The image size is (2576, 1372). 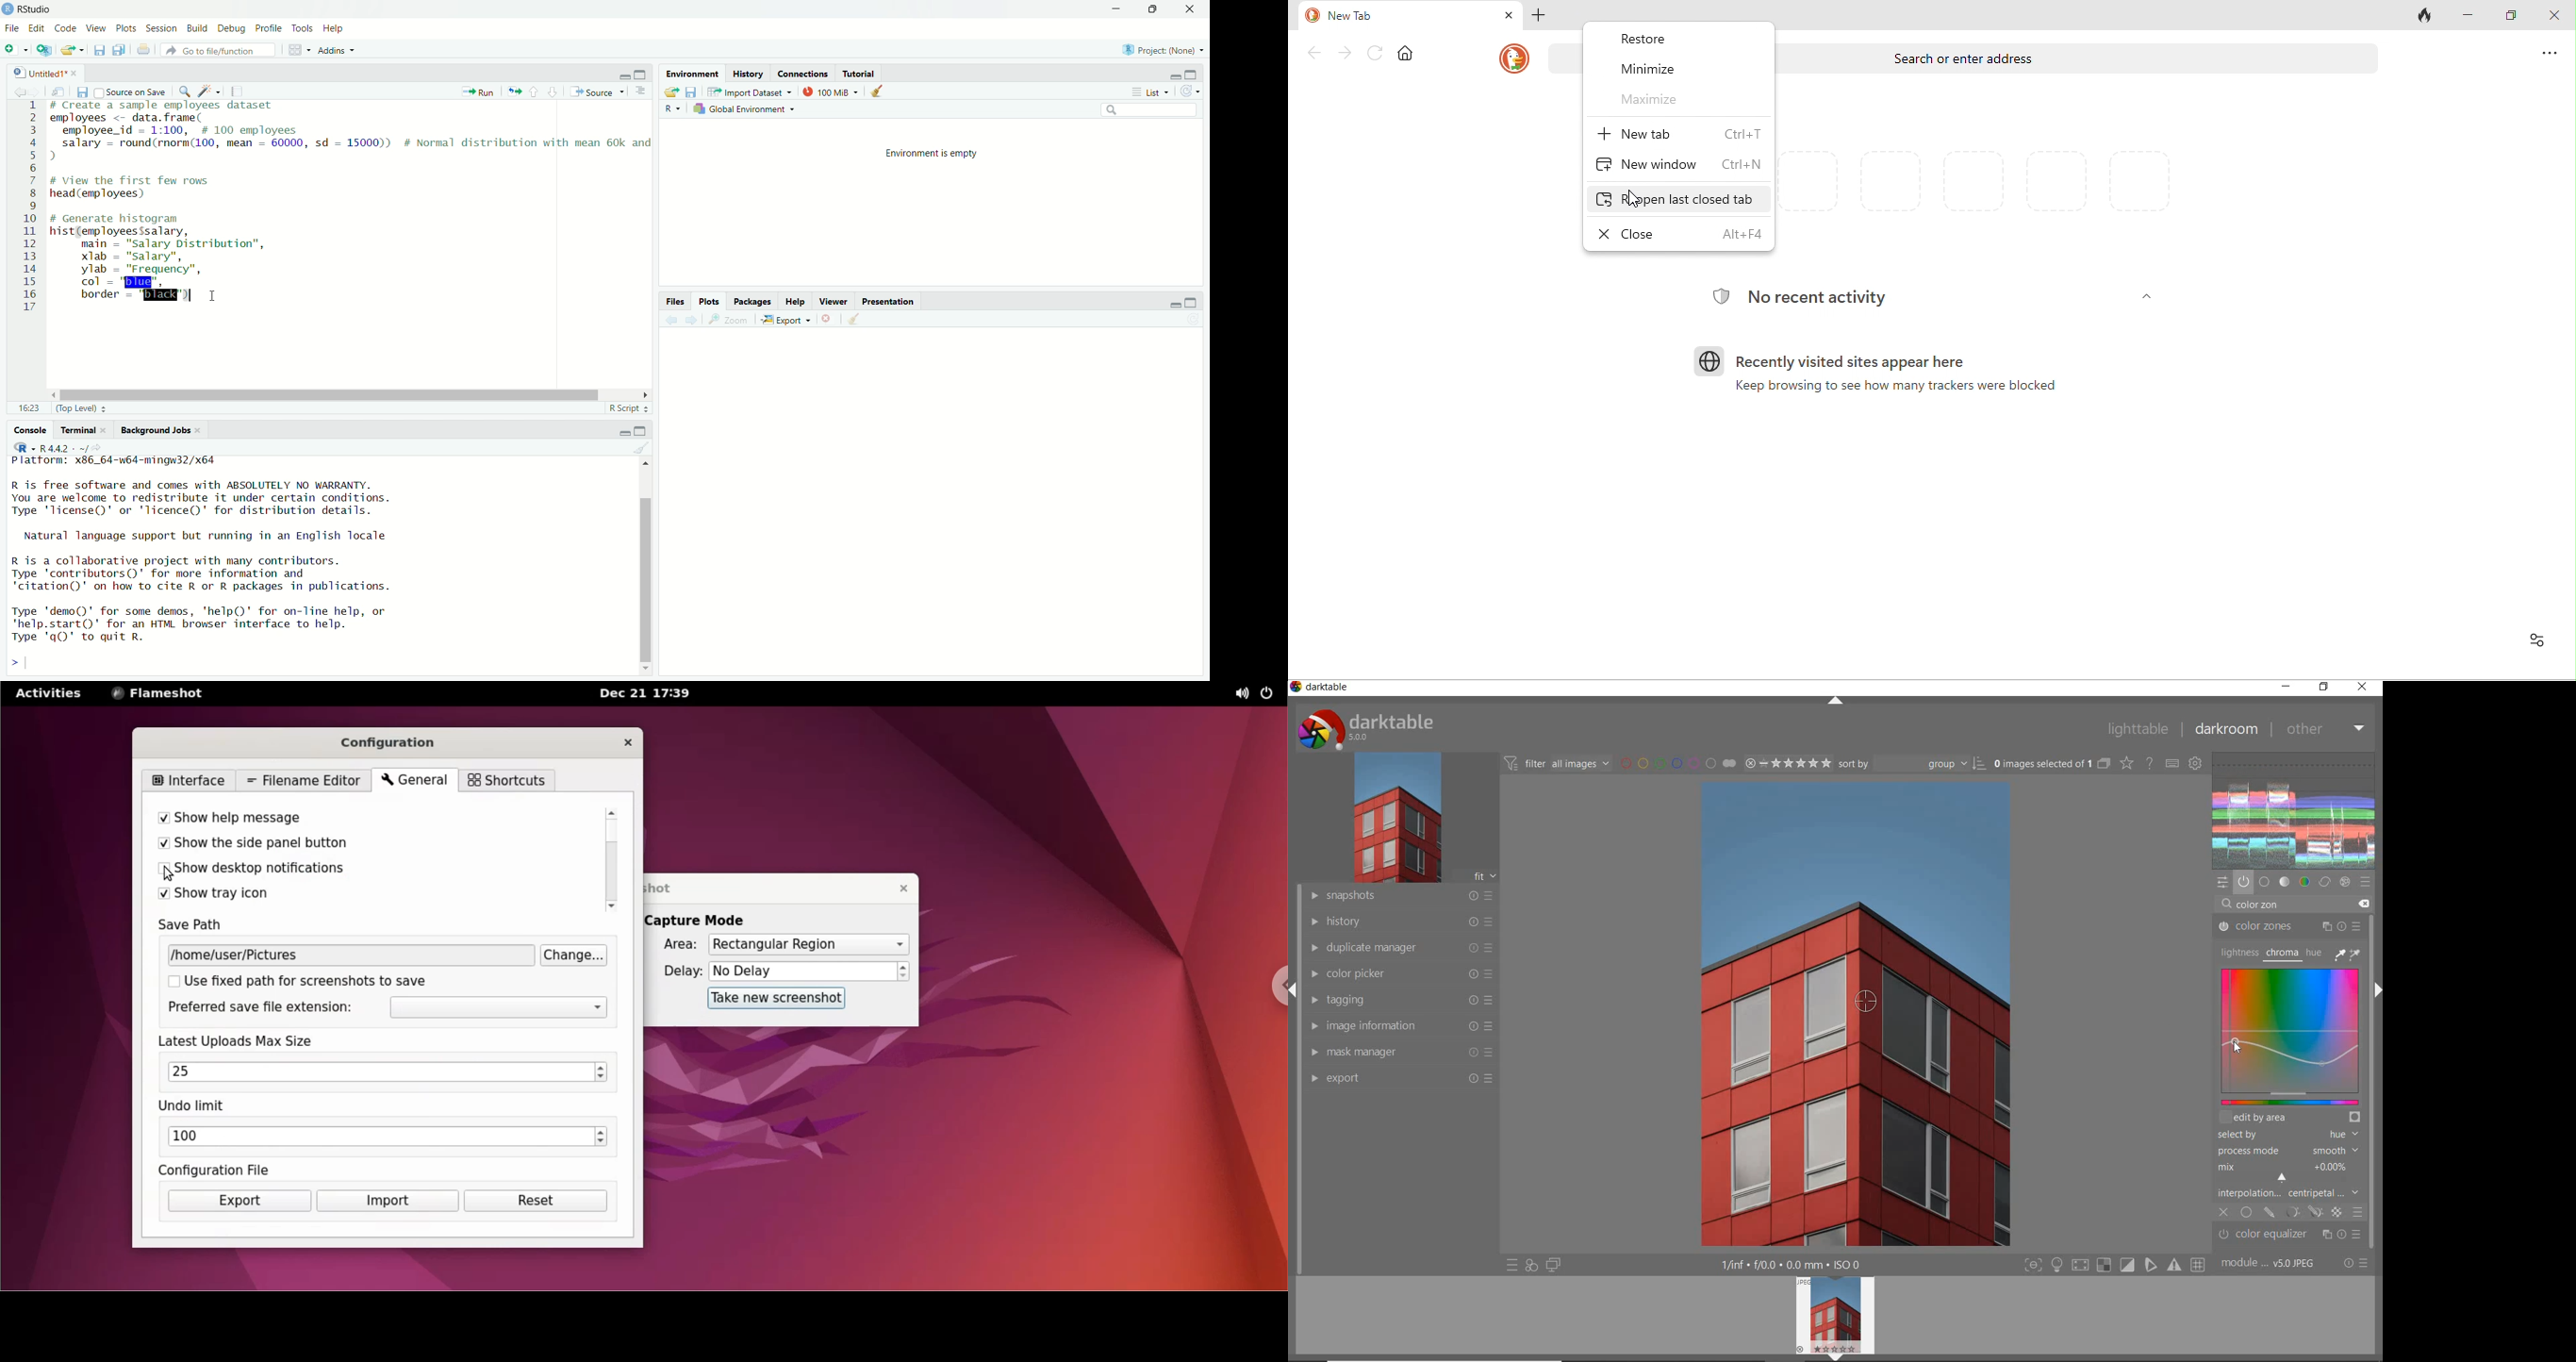 What do you see at coordinates (2286, 1170) in the screenshot?
I see `MIX` at bounding box center [2286, 1170].